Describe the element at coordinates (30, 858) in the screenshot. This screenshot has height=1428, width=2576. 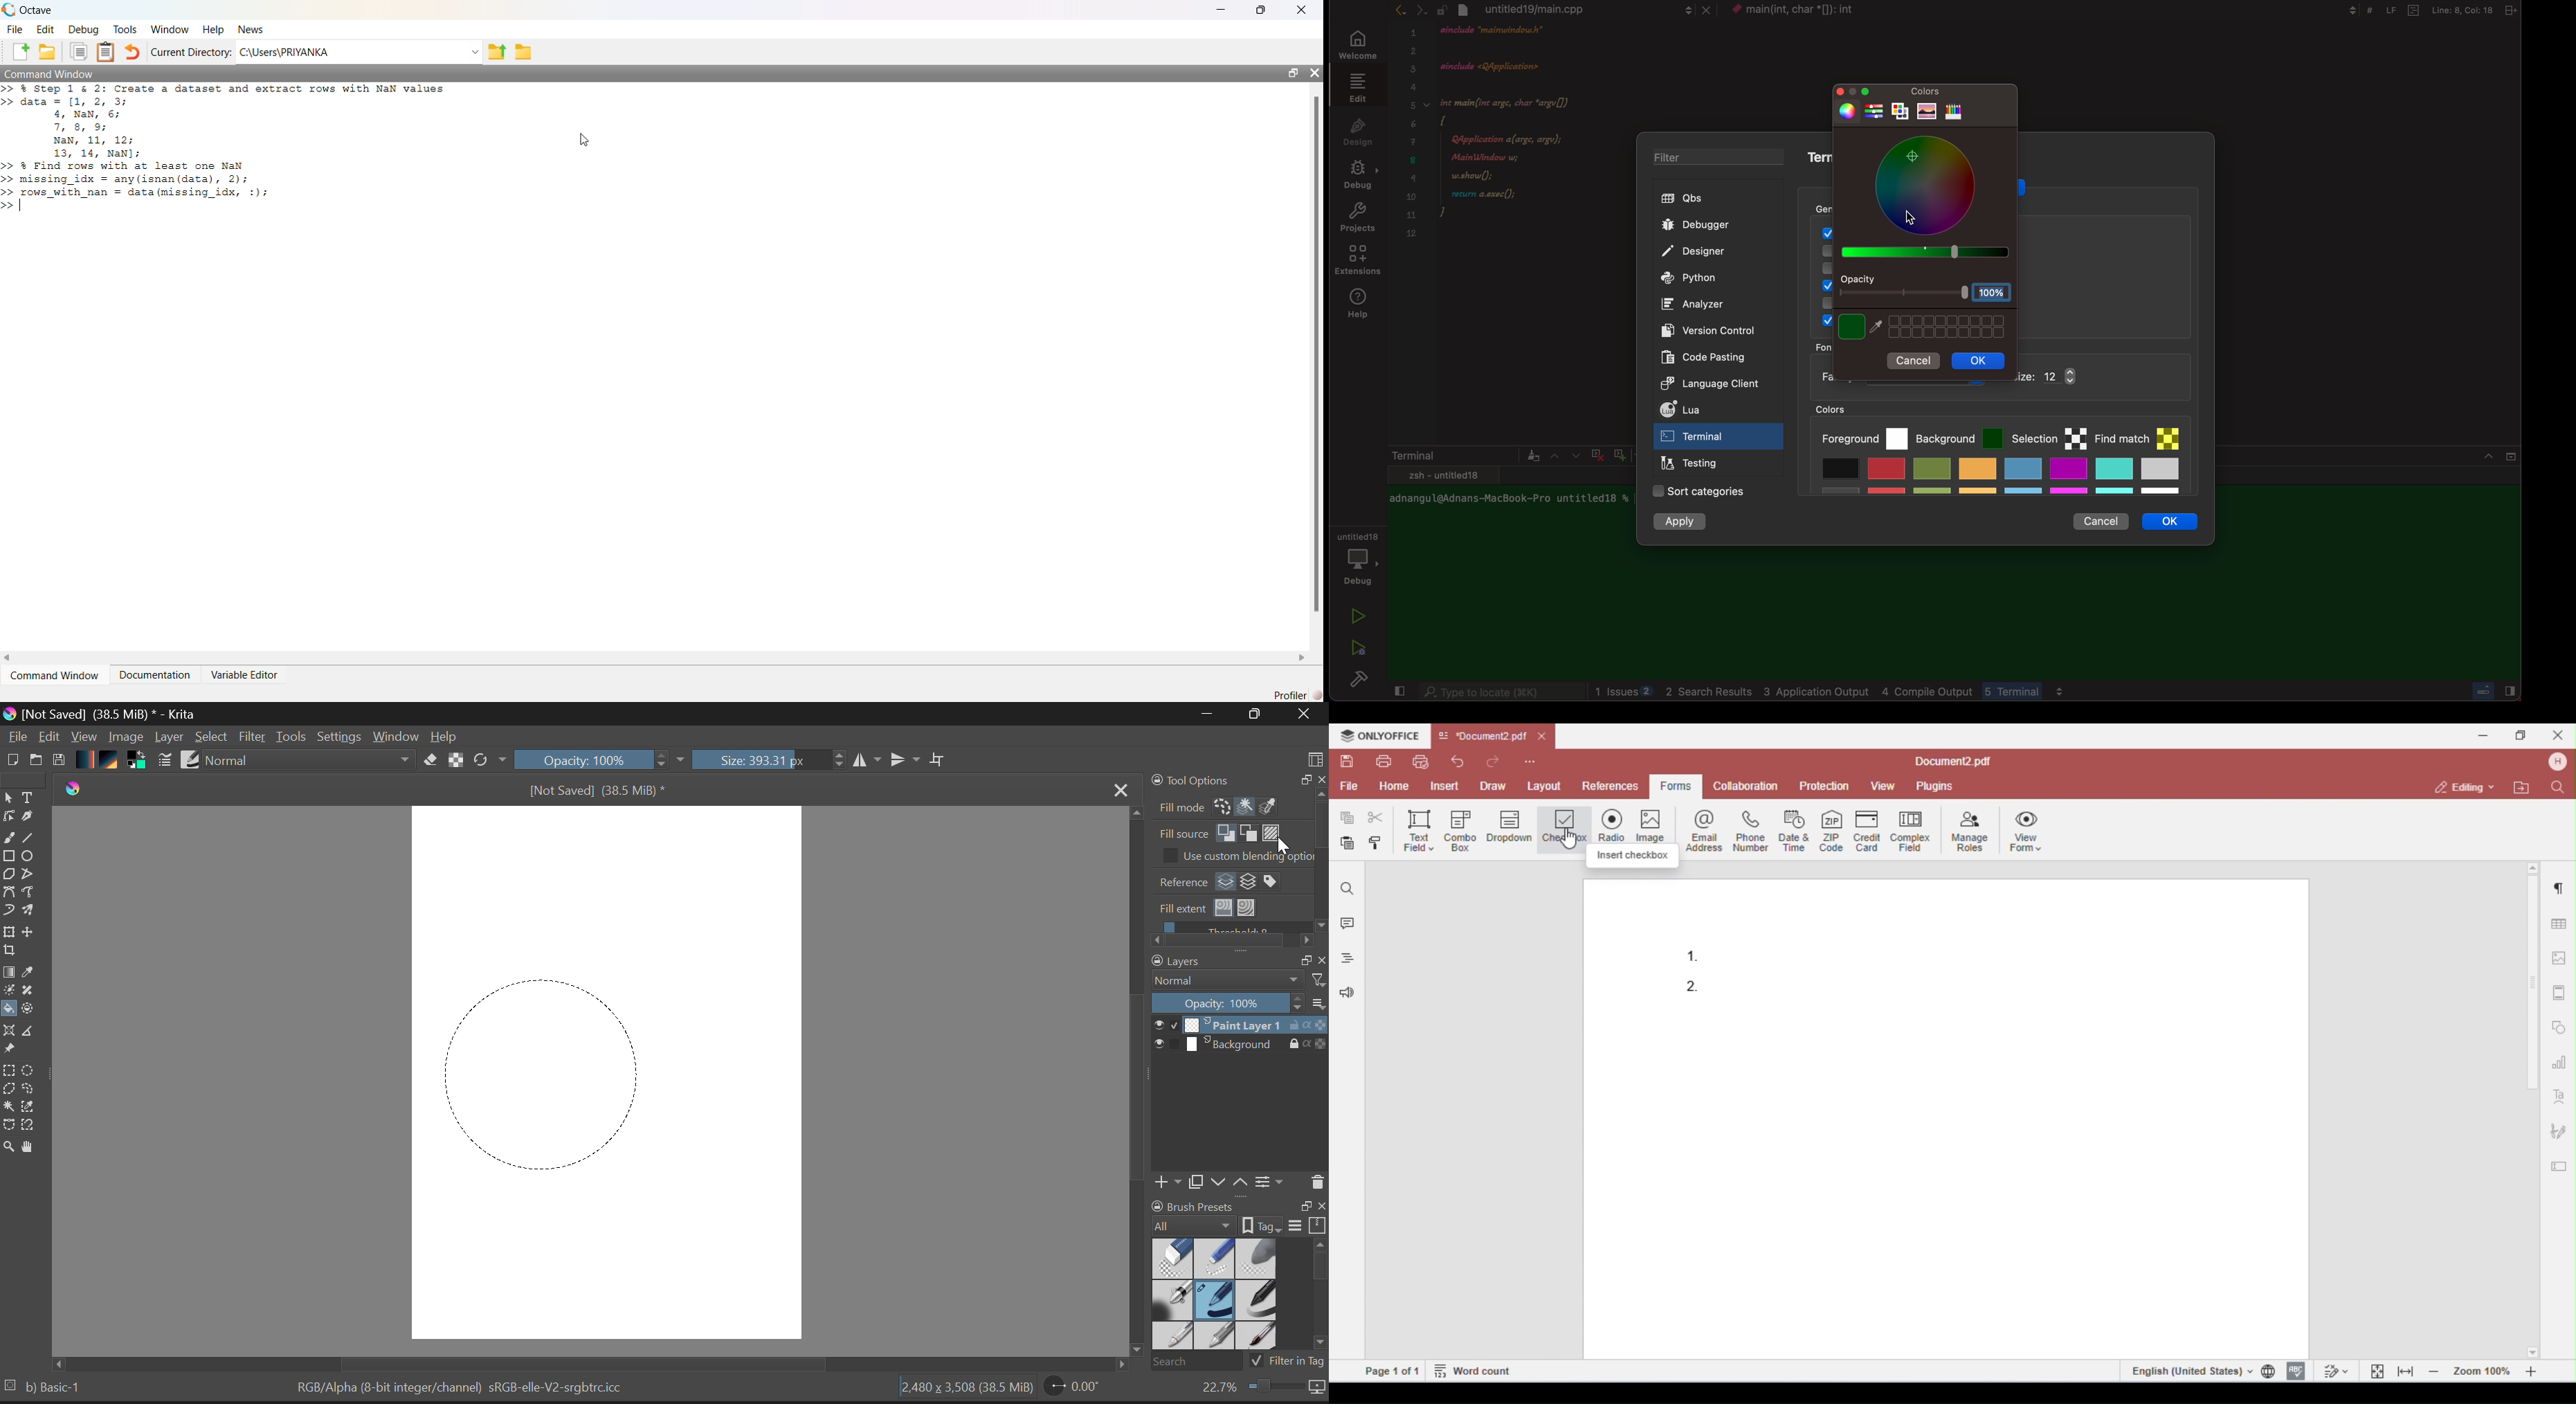
I see `Elipses` at that location.